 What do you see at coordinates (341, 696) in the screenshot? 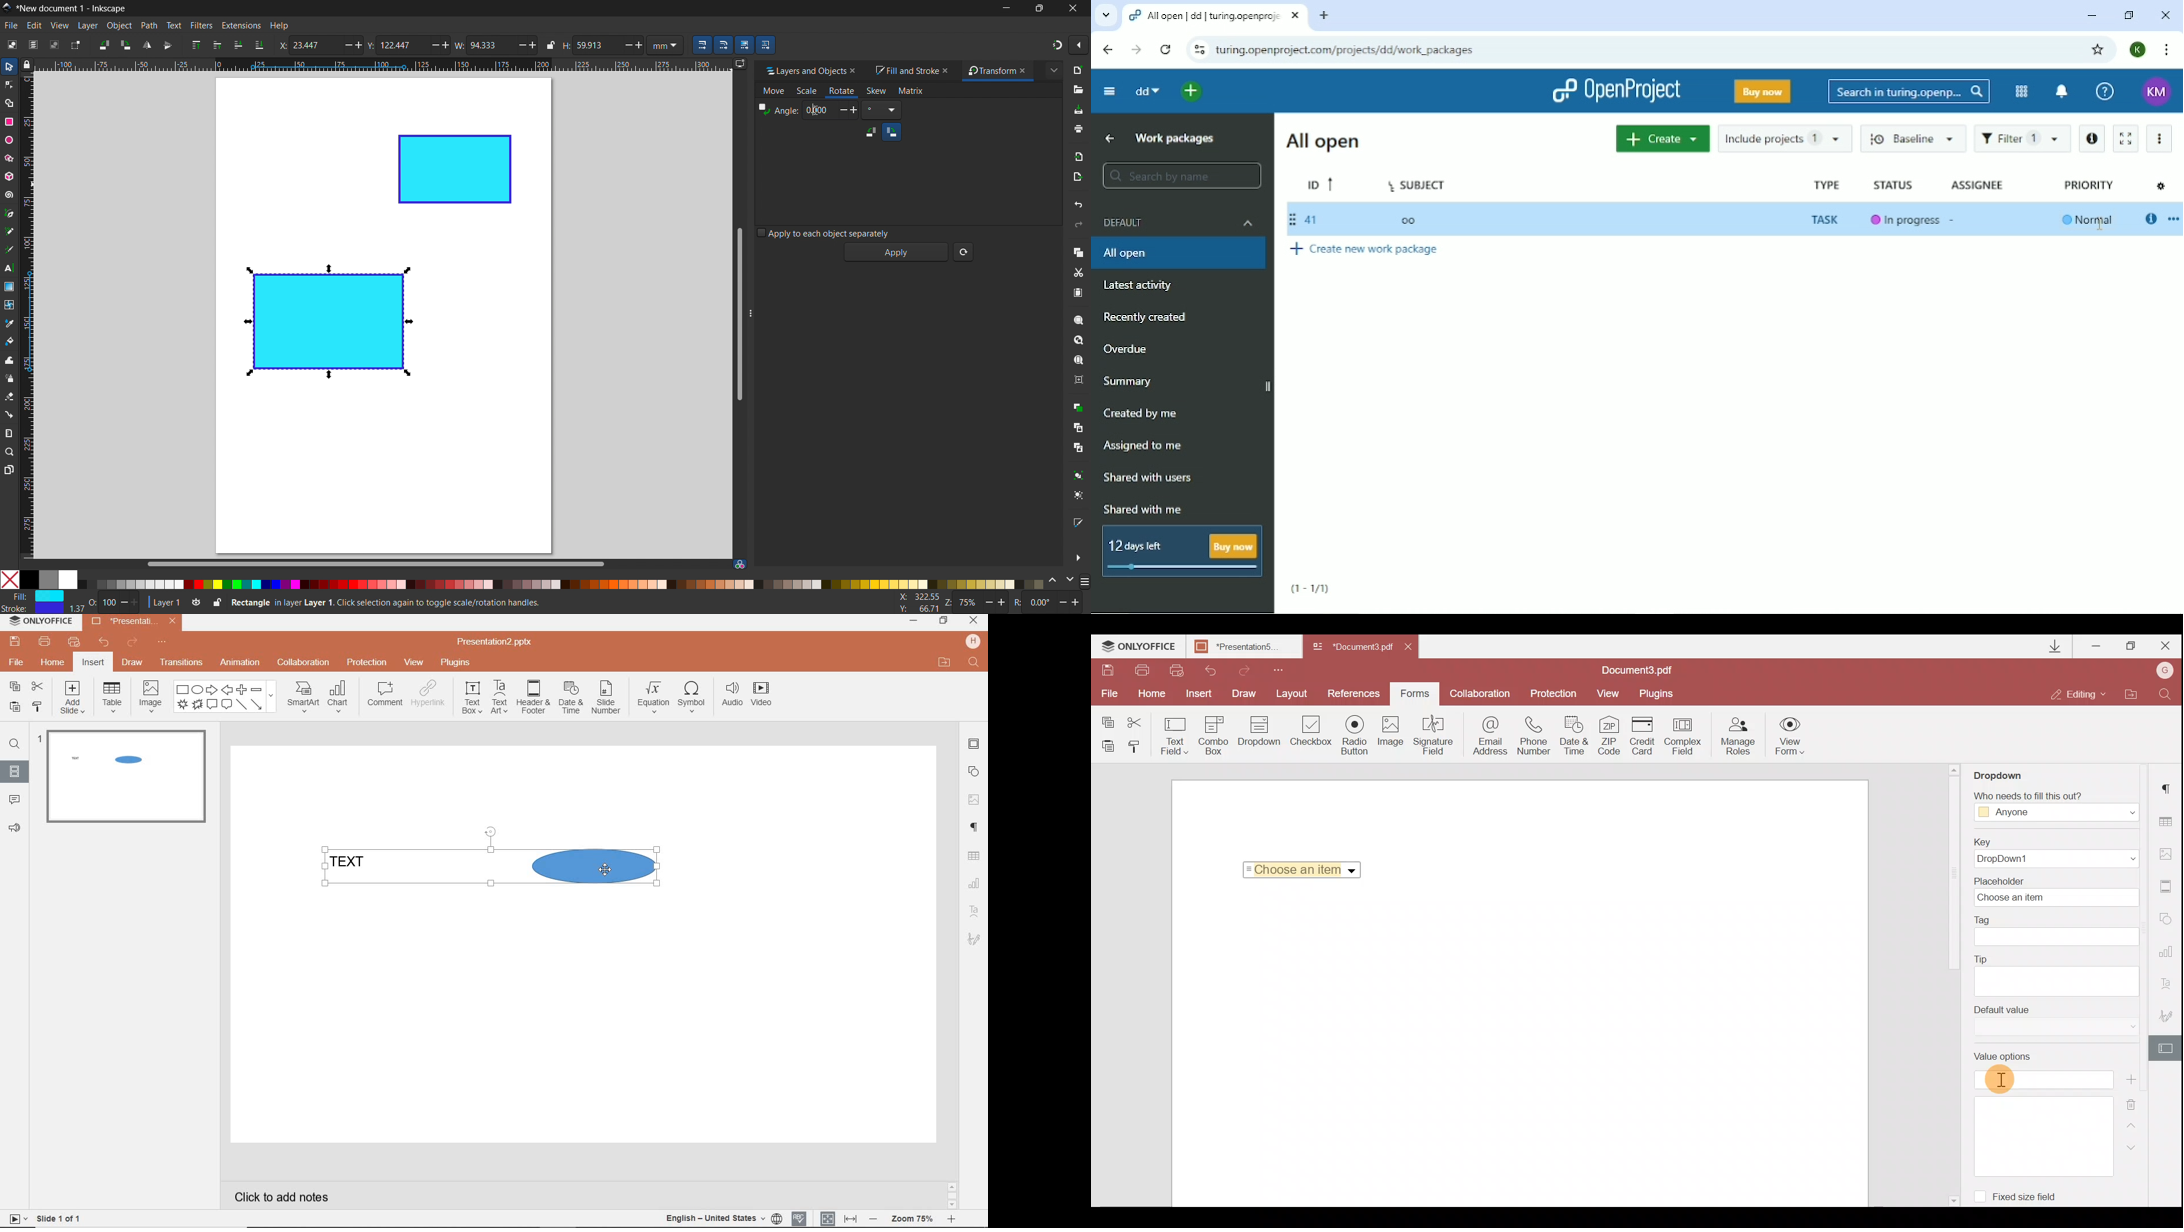
I see `chart` at bounding box center [341, 696].